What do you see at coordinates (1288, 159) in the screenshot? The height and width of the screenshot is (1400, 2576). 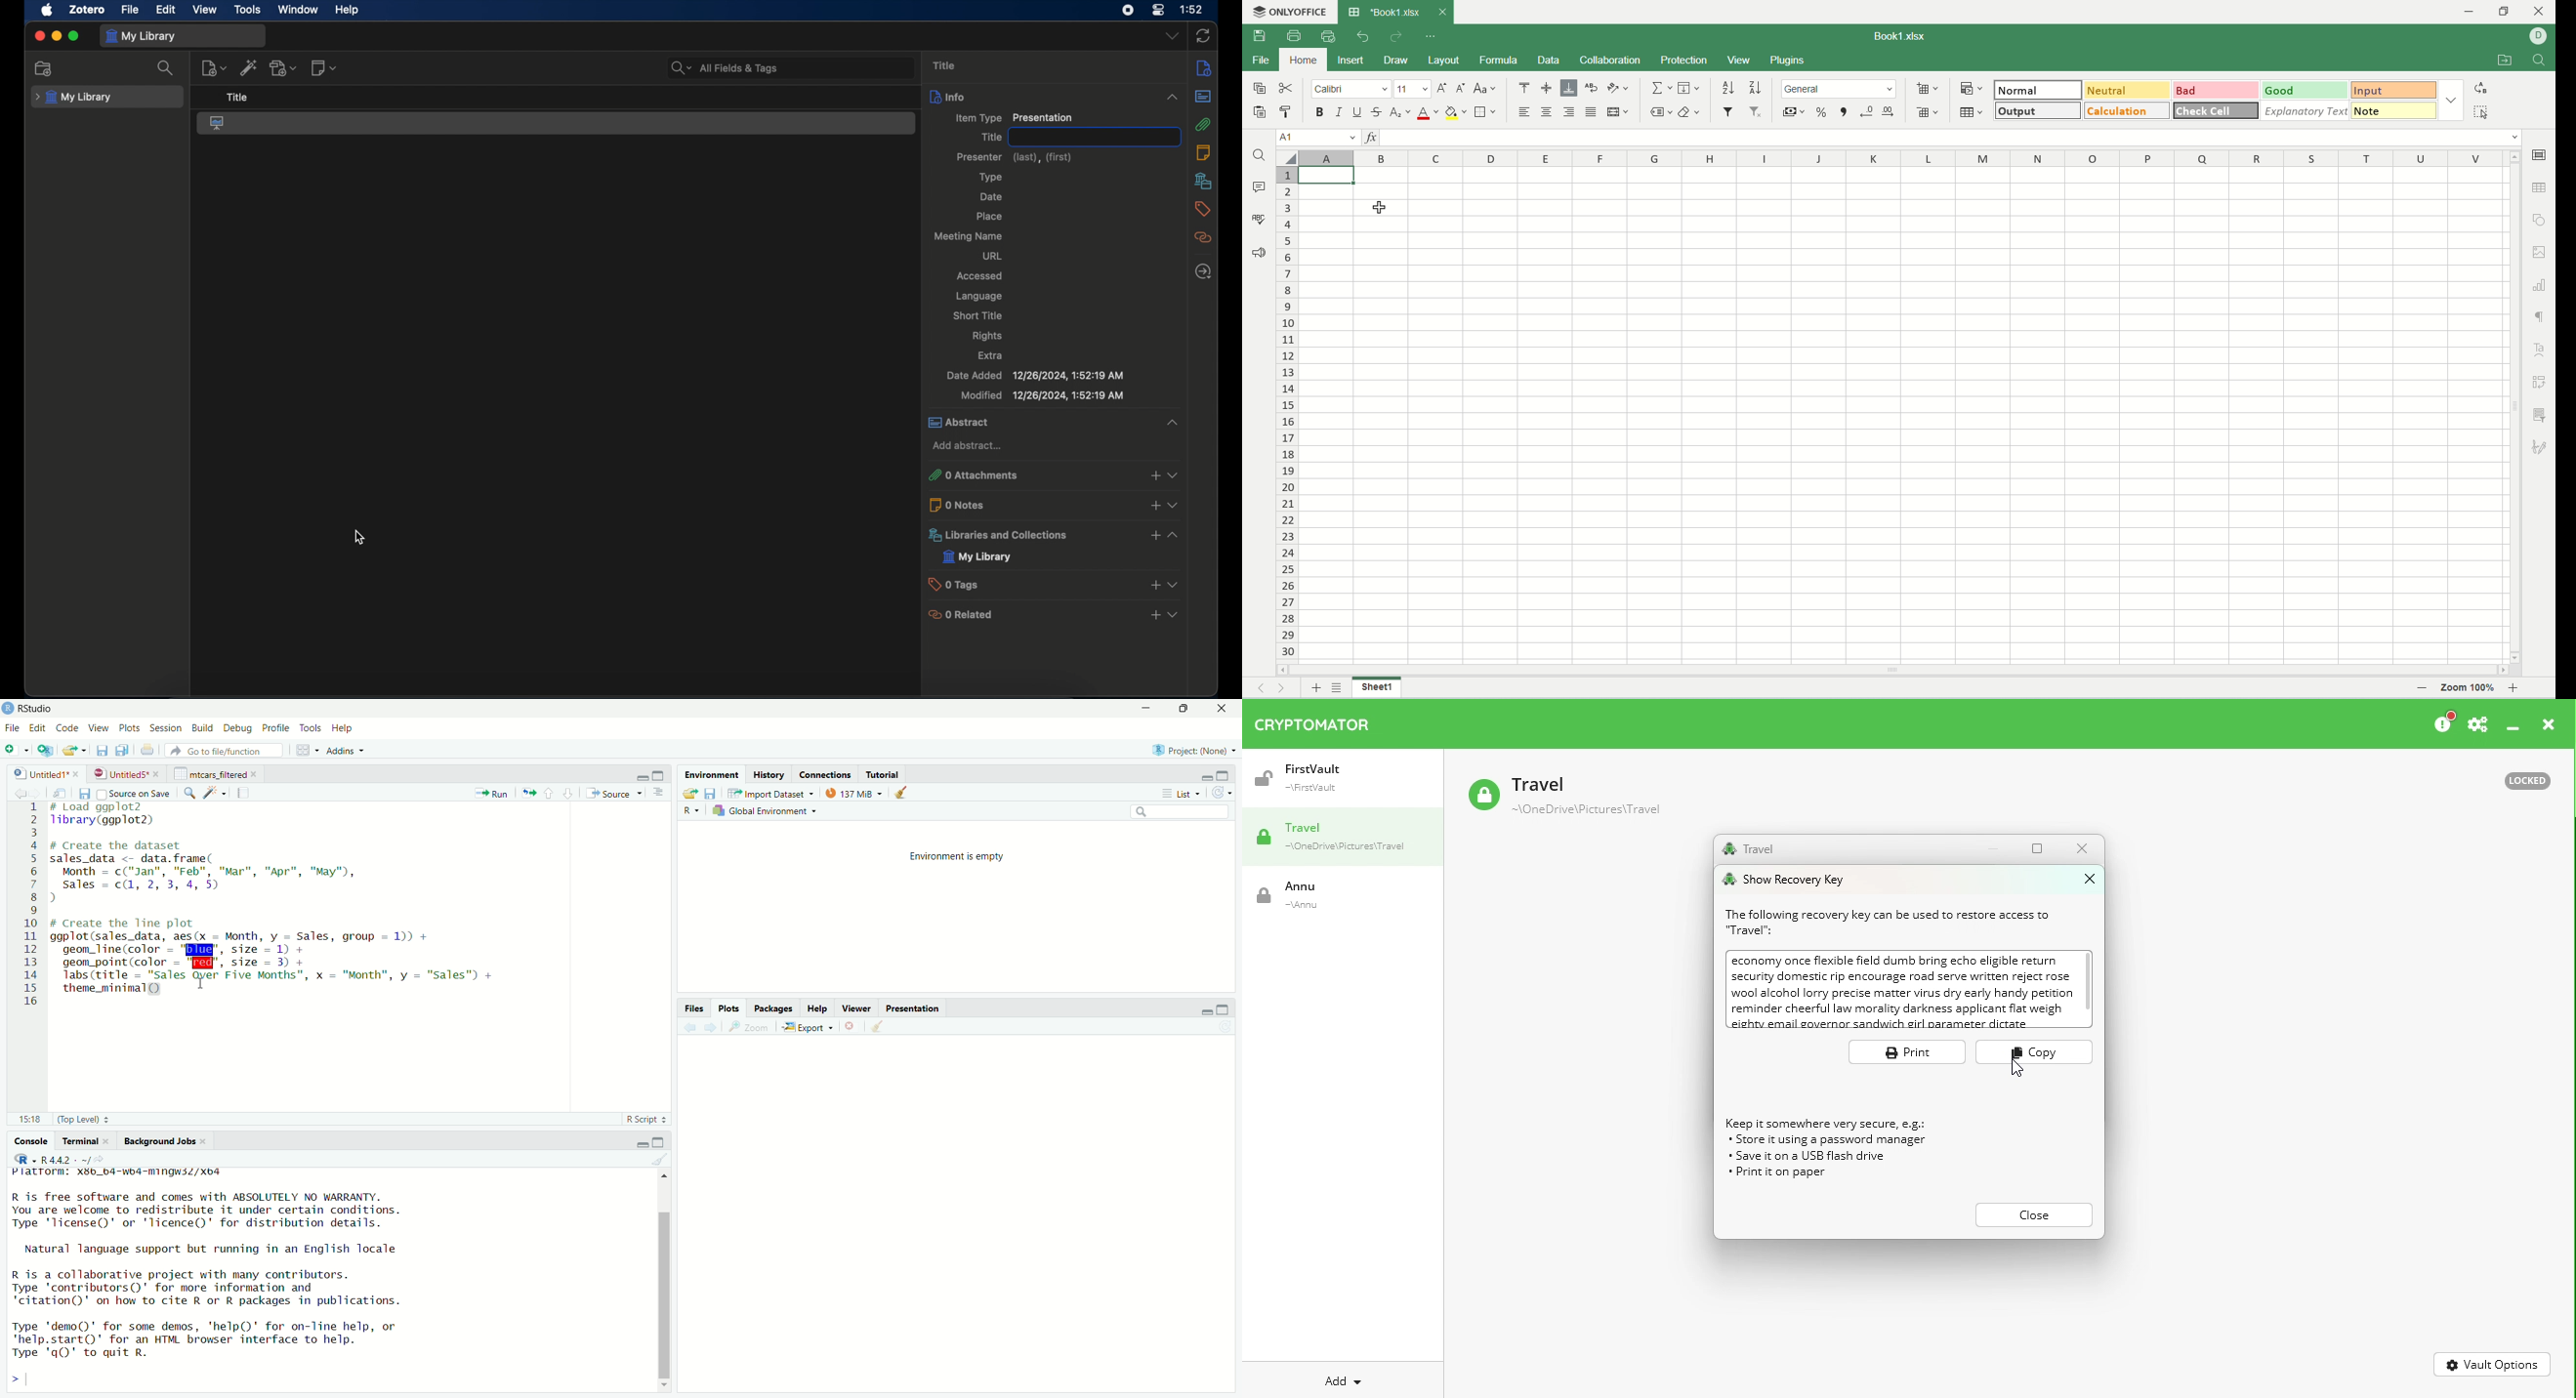 I see `select all` at bounding box center [1288, 159].